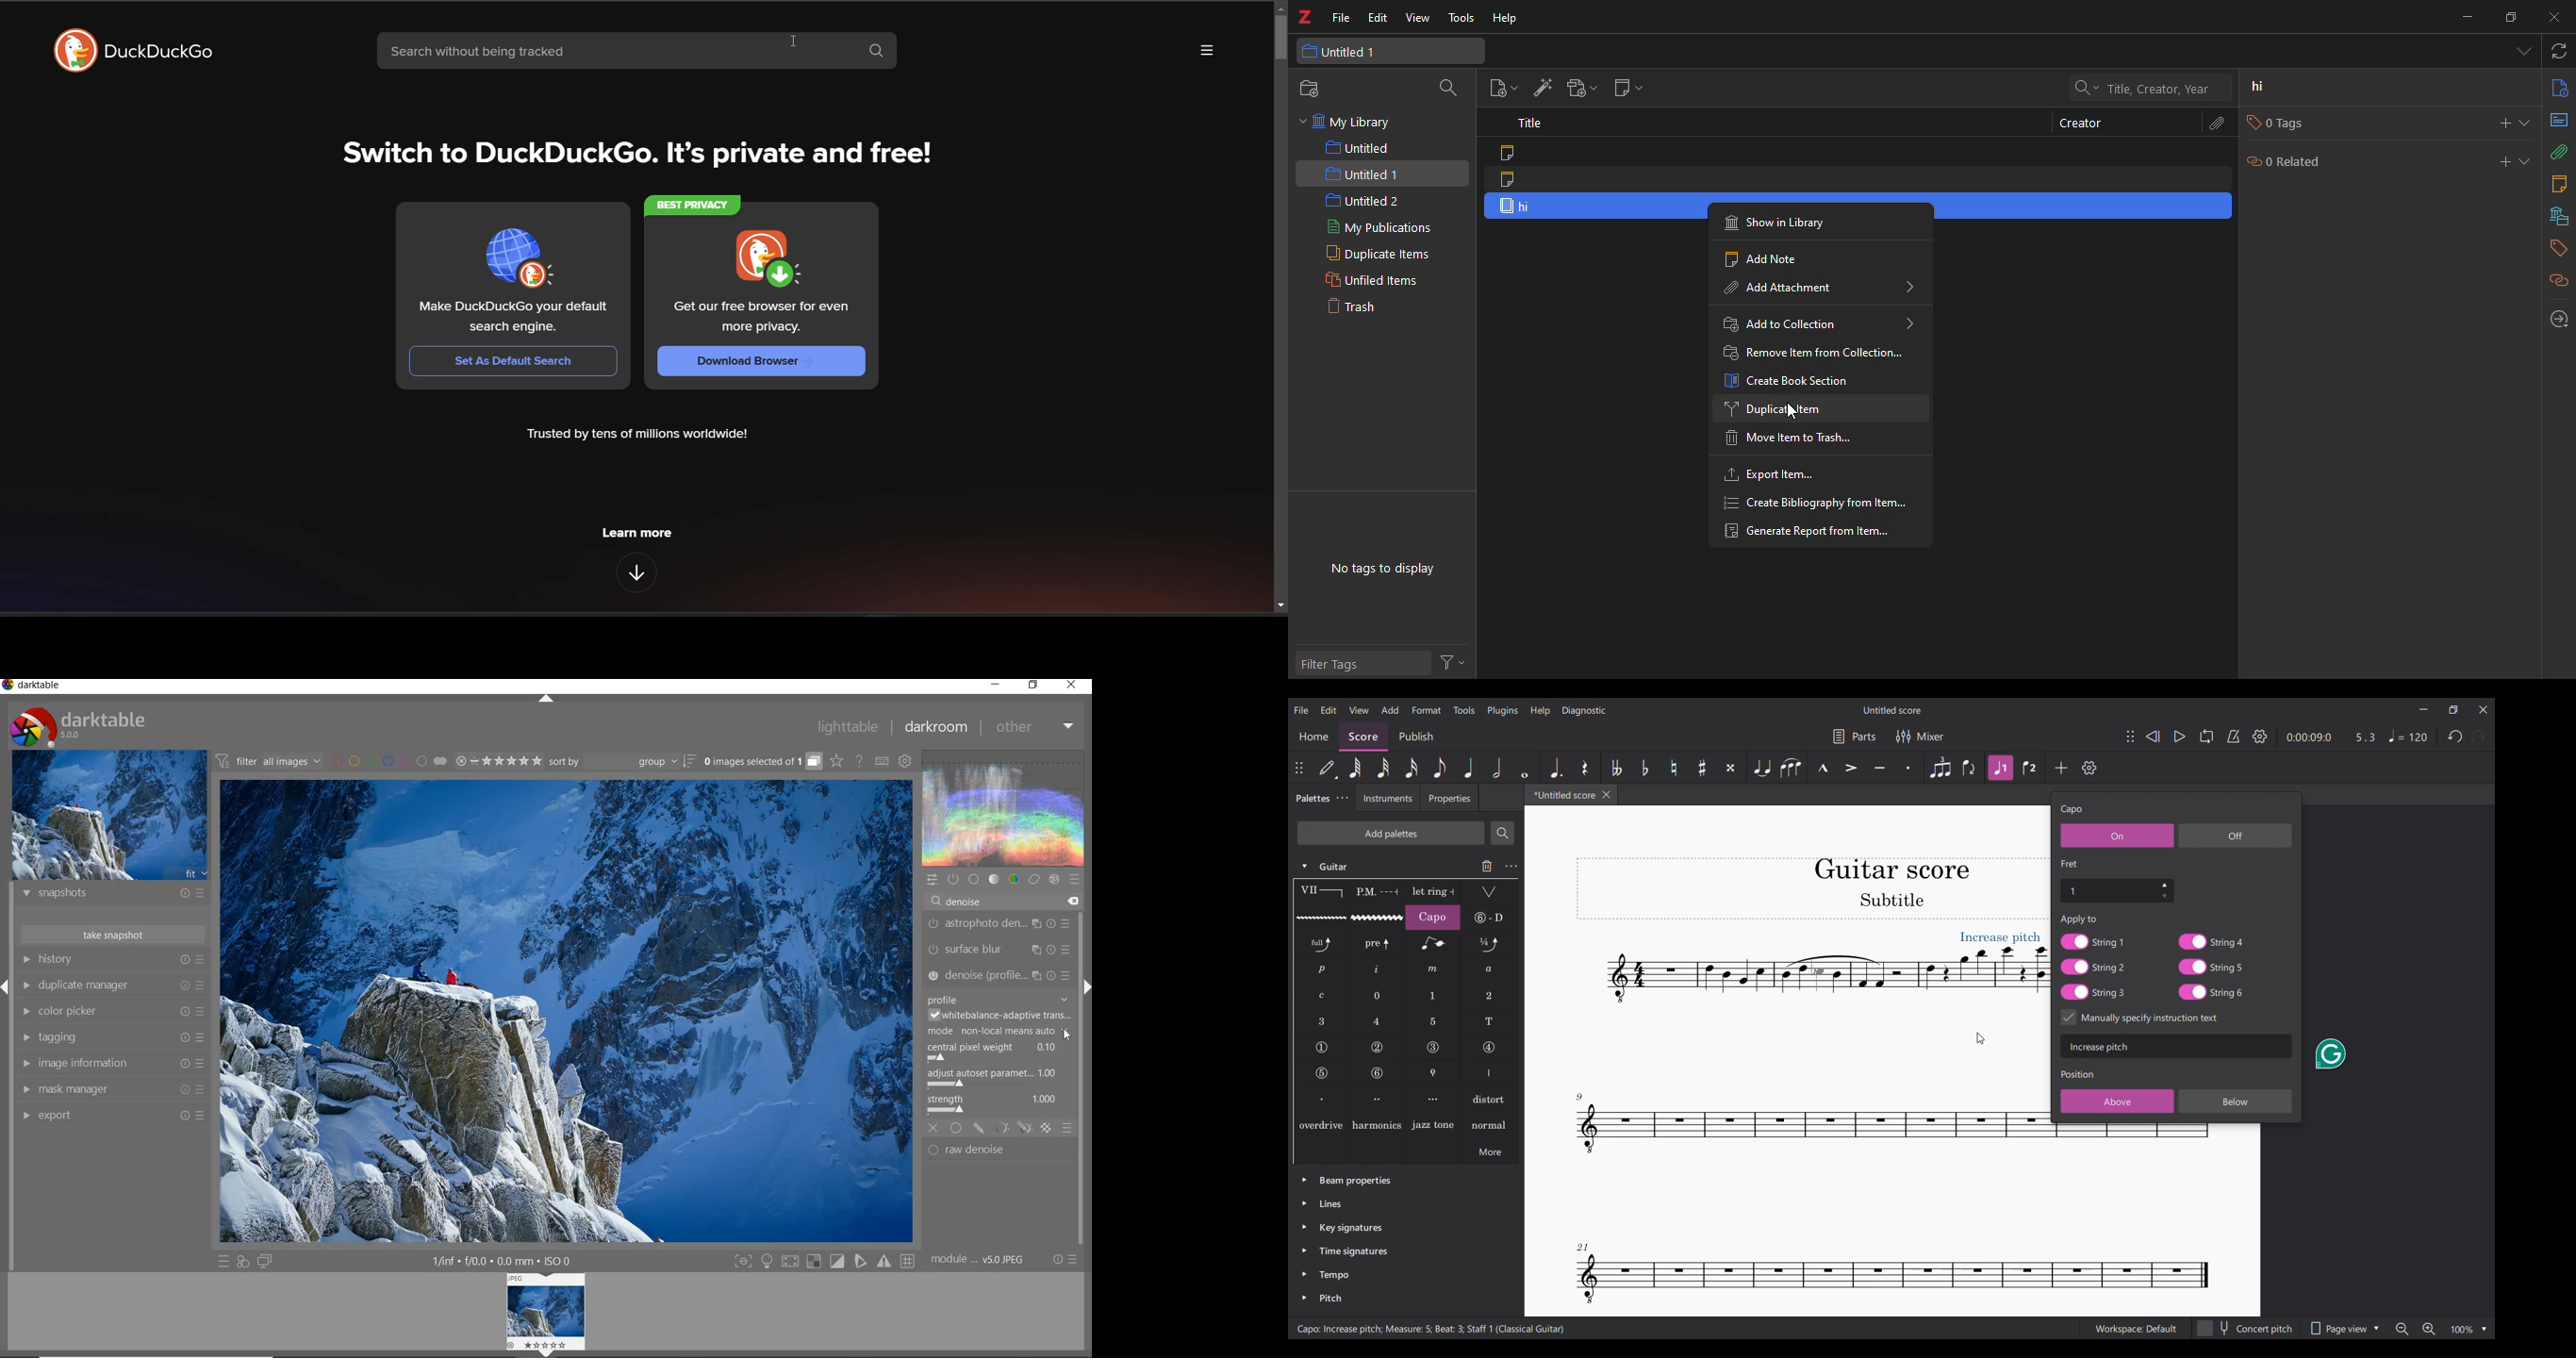  Describe the element at coordinates (1354, 121) in the screenshot. I see `my library` at that location.